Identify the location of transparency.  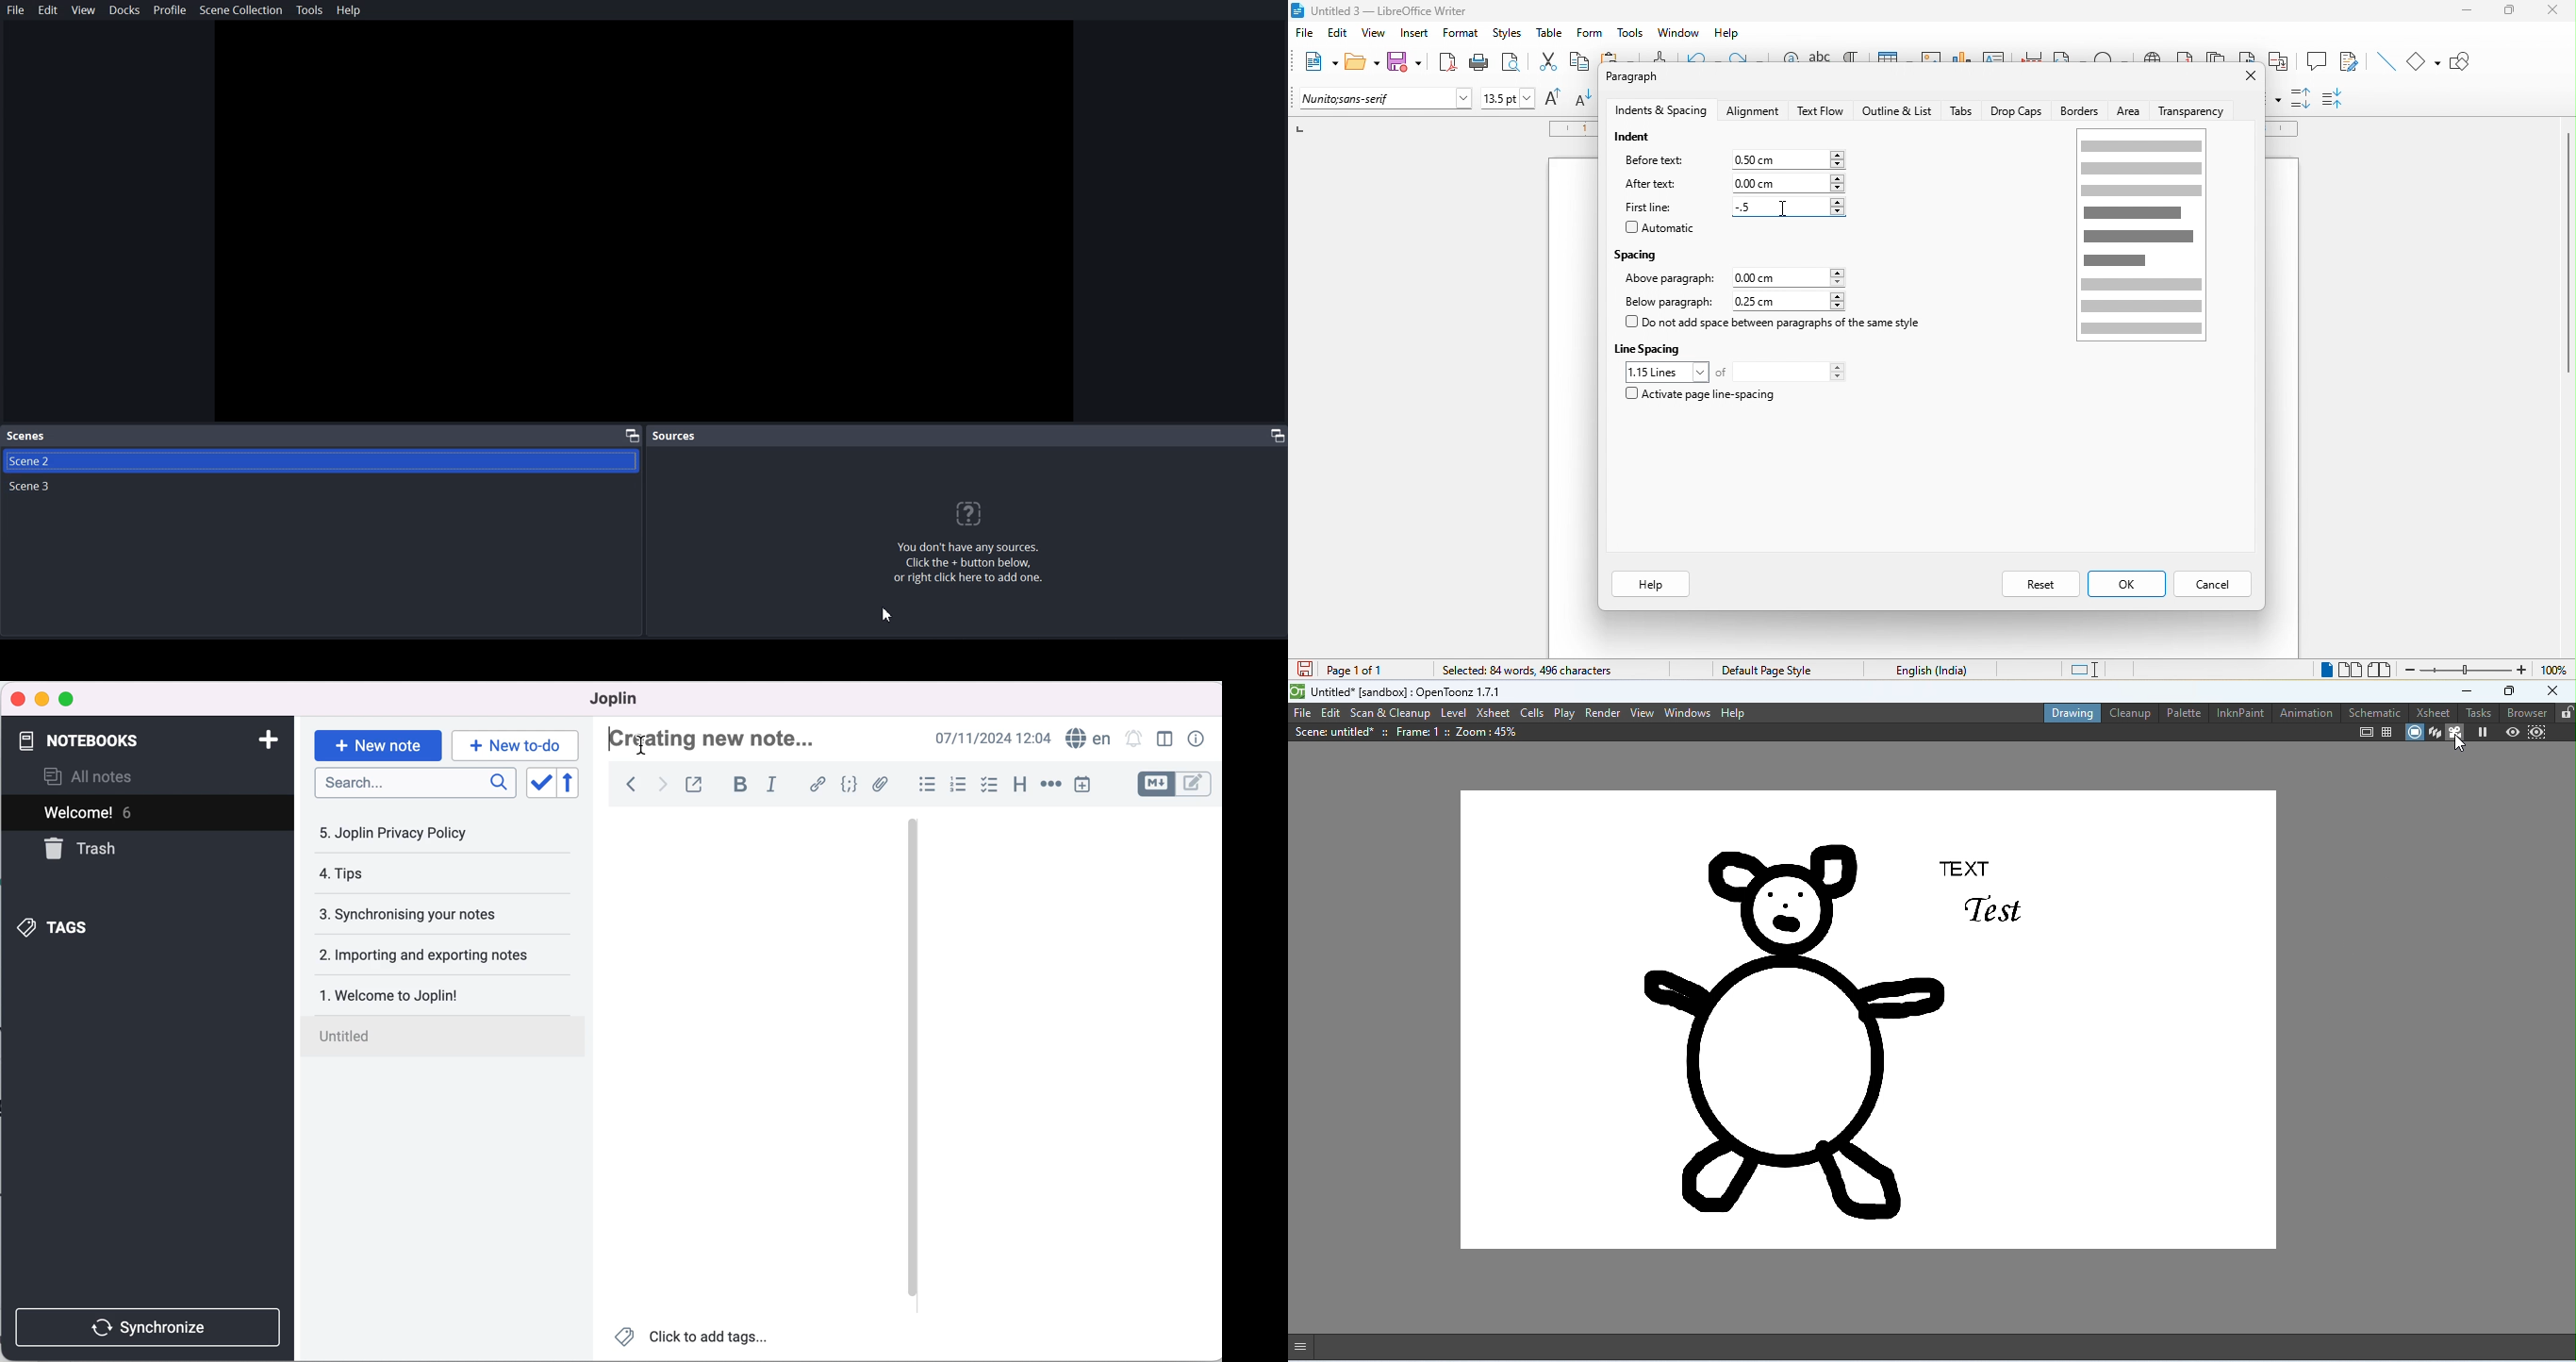
(2193, 112).